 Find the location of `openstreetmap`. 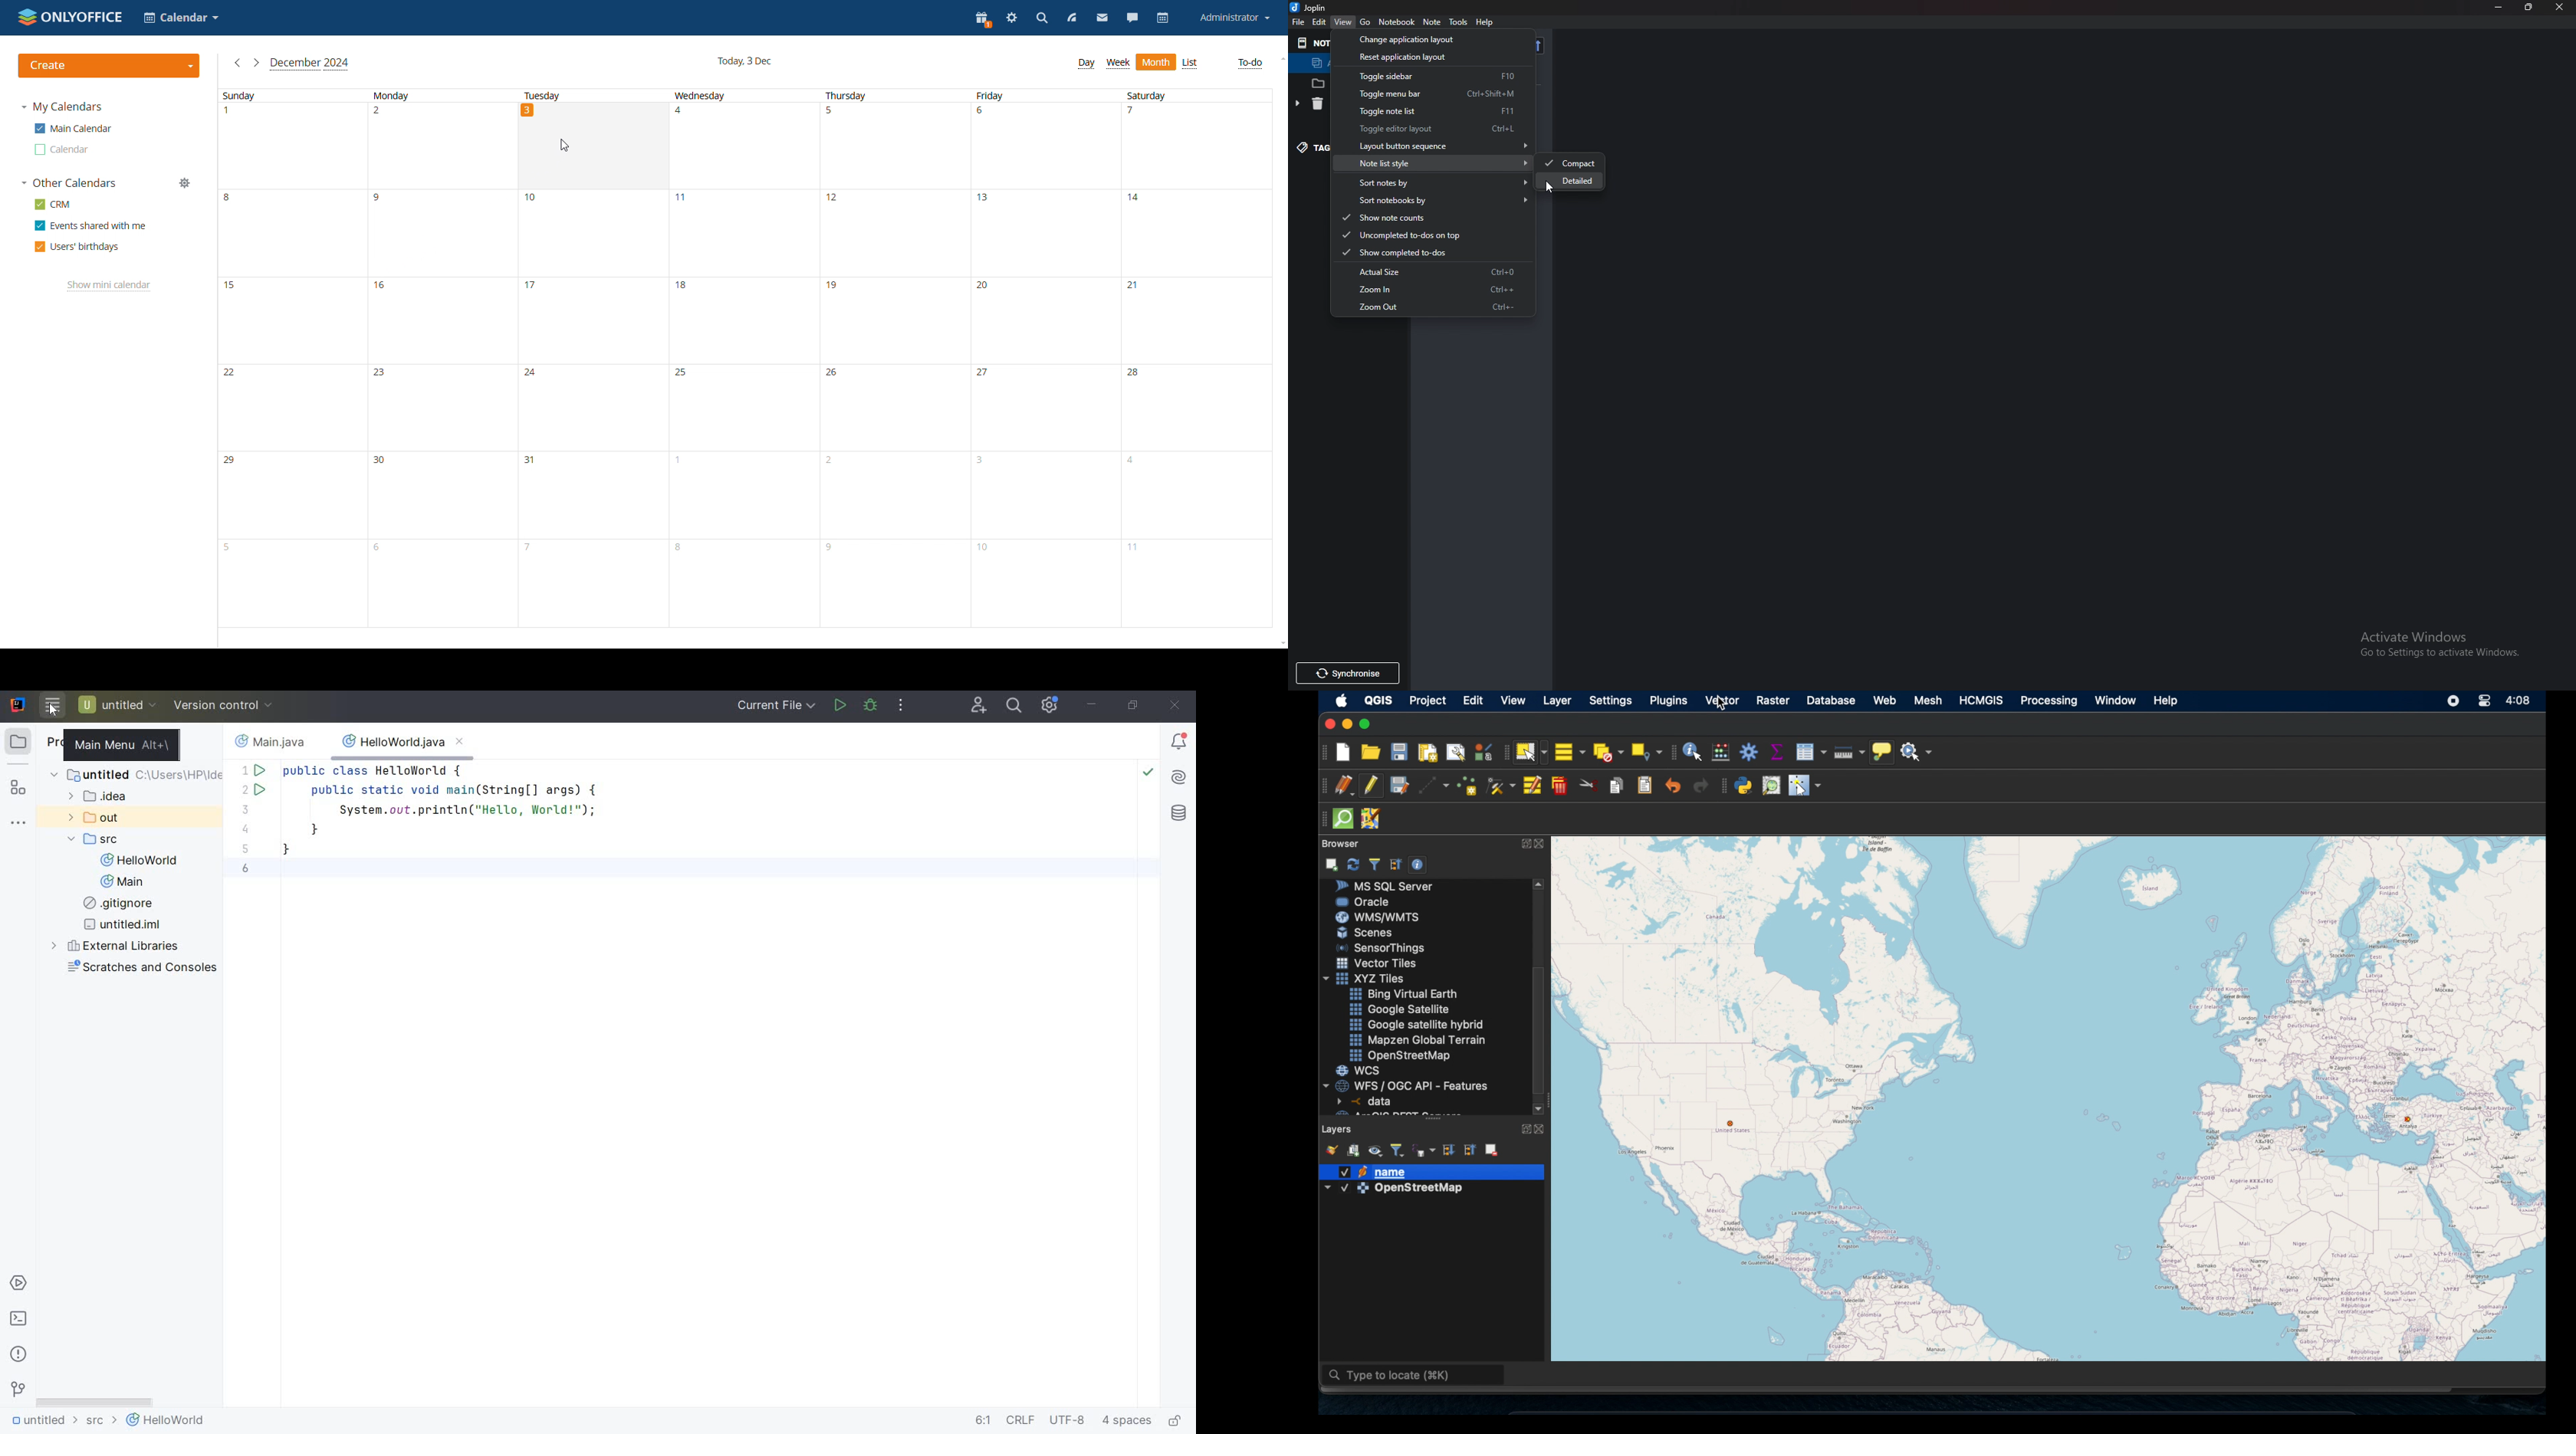

openstreetmap is located at coordinates (1403, 1056).